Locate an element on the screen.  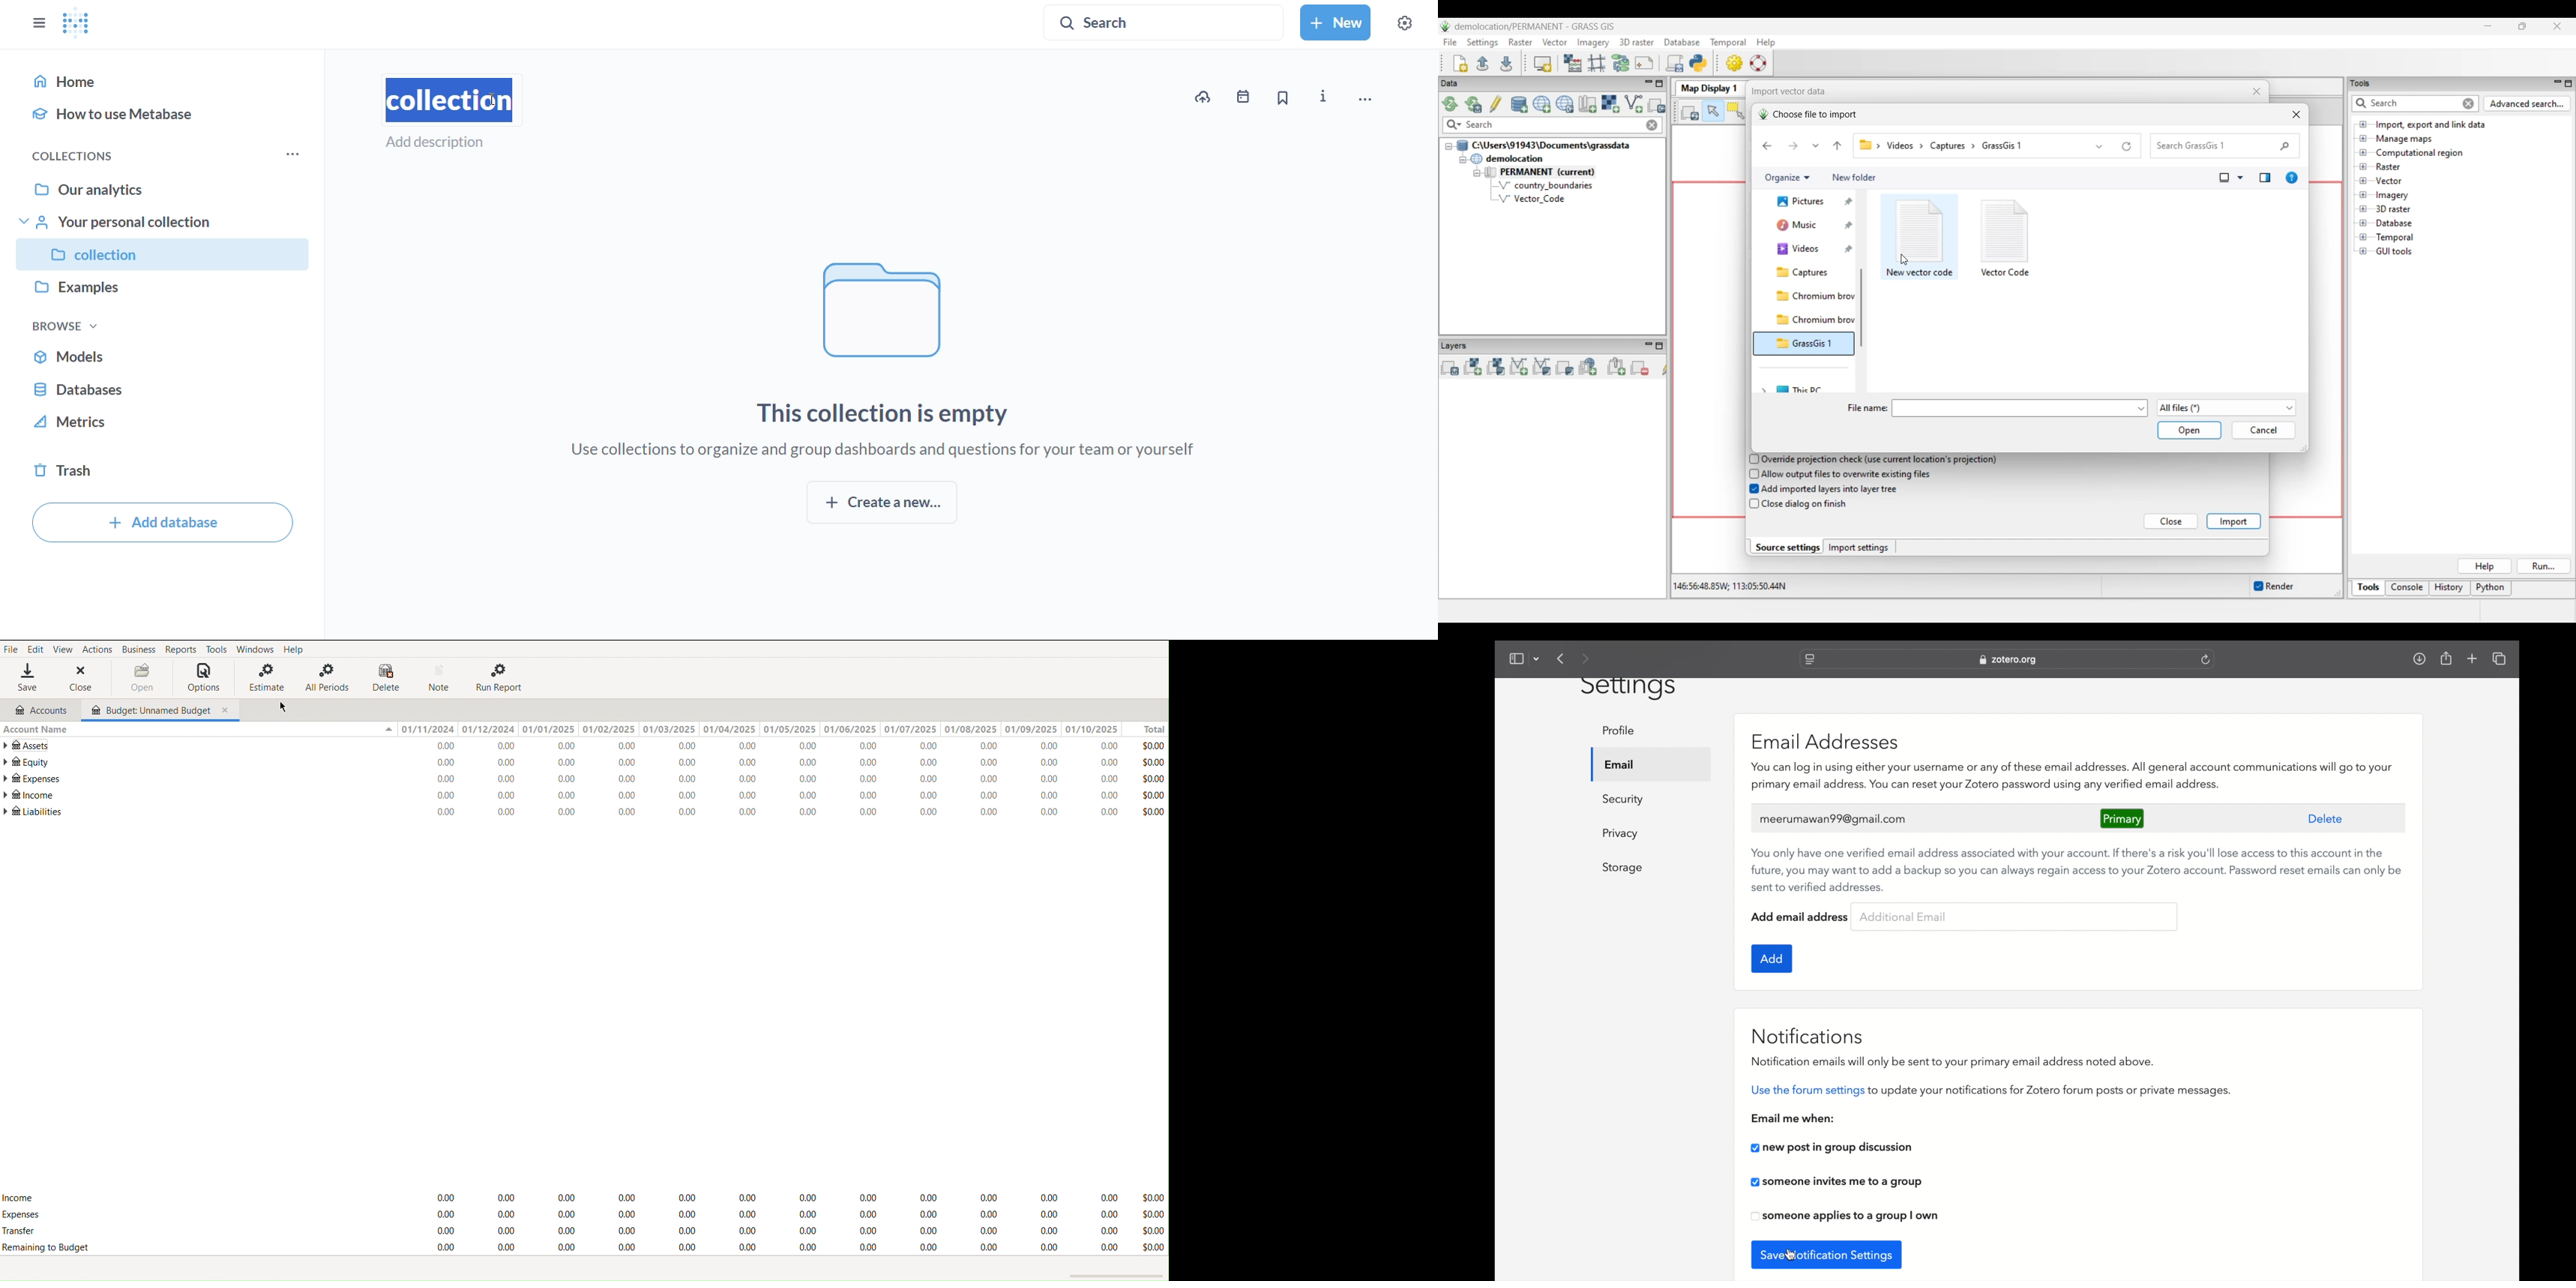
settings is located at coordinates (1628, 691).